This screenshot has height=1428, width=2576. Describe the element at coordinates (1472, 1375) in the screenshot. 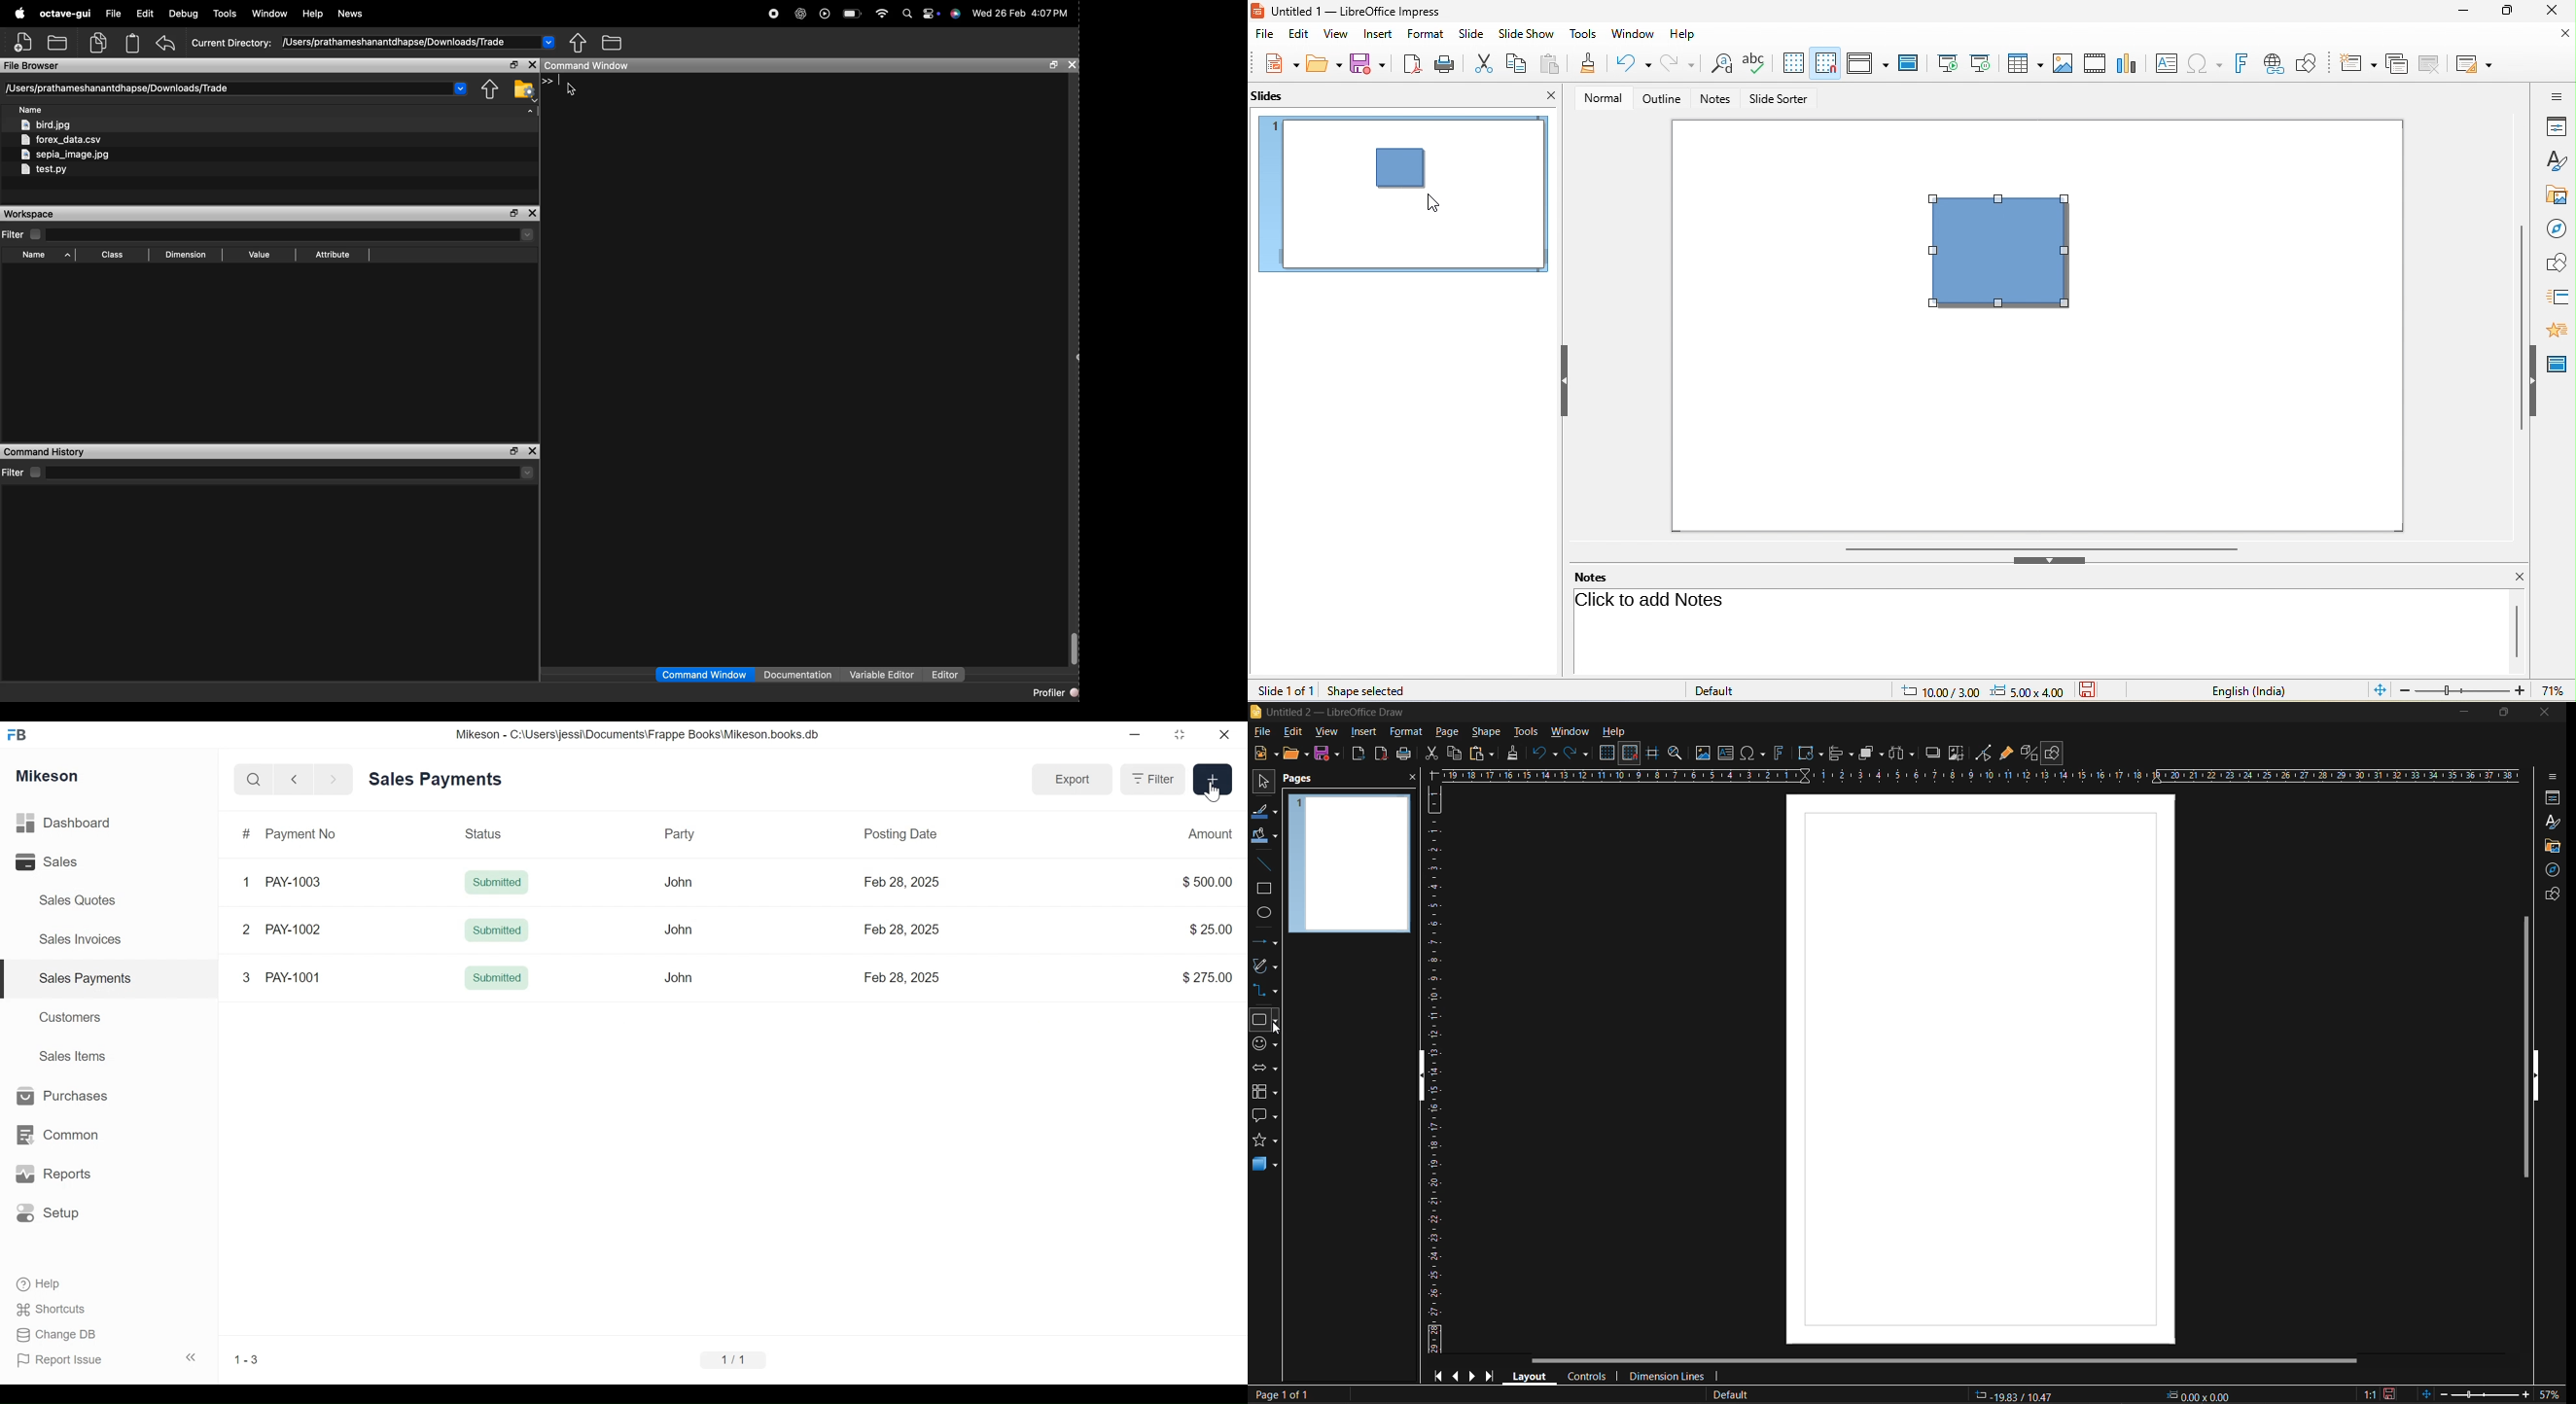

I see `next` at that location.